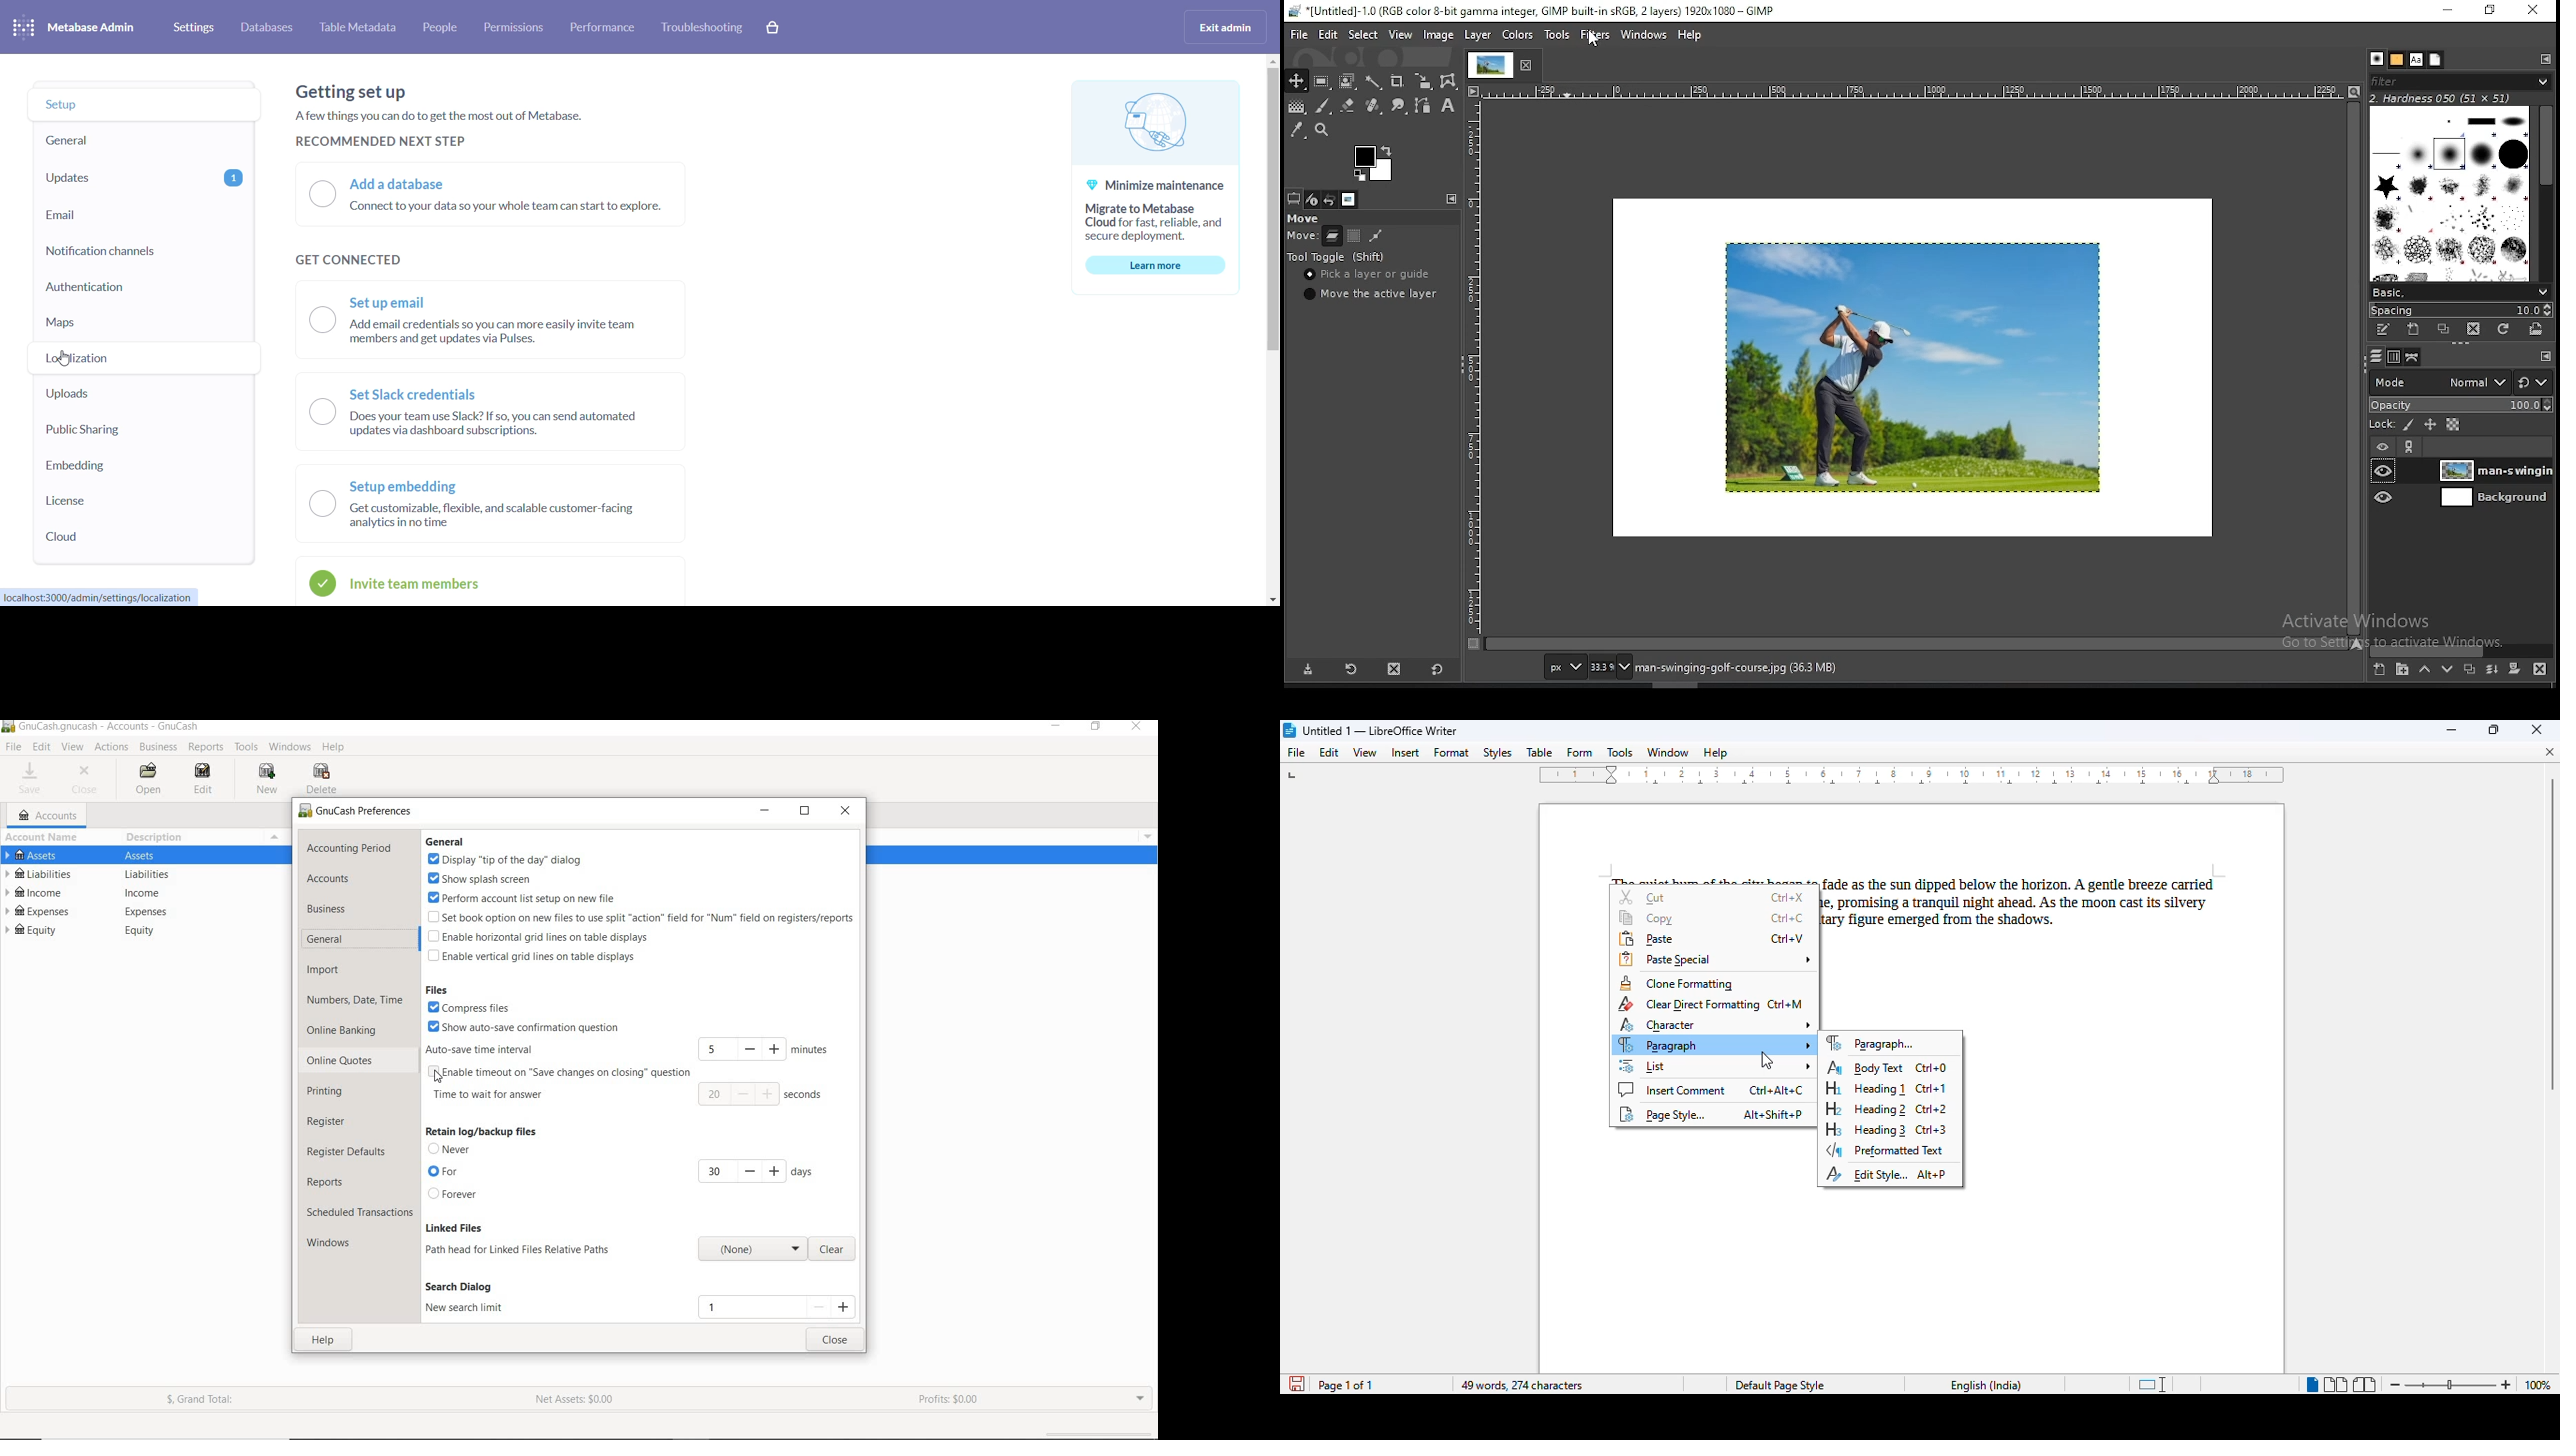 The height and width of the screenshot is (1456, 2576). I want to click on GRAND TOTAL, so click(200, 1400).